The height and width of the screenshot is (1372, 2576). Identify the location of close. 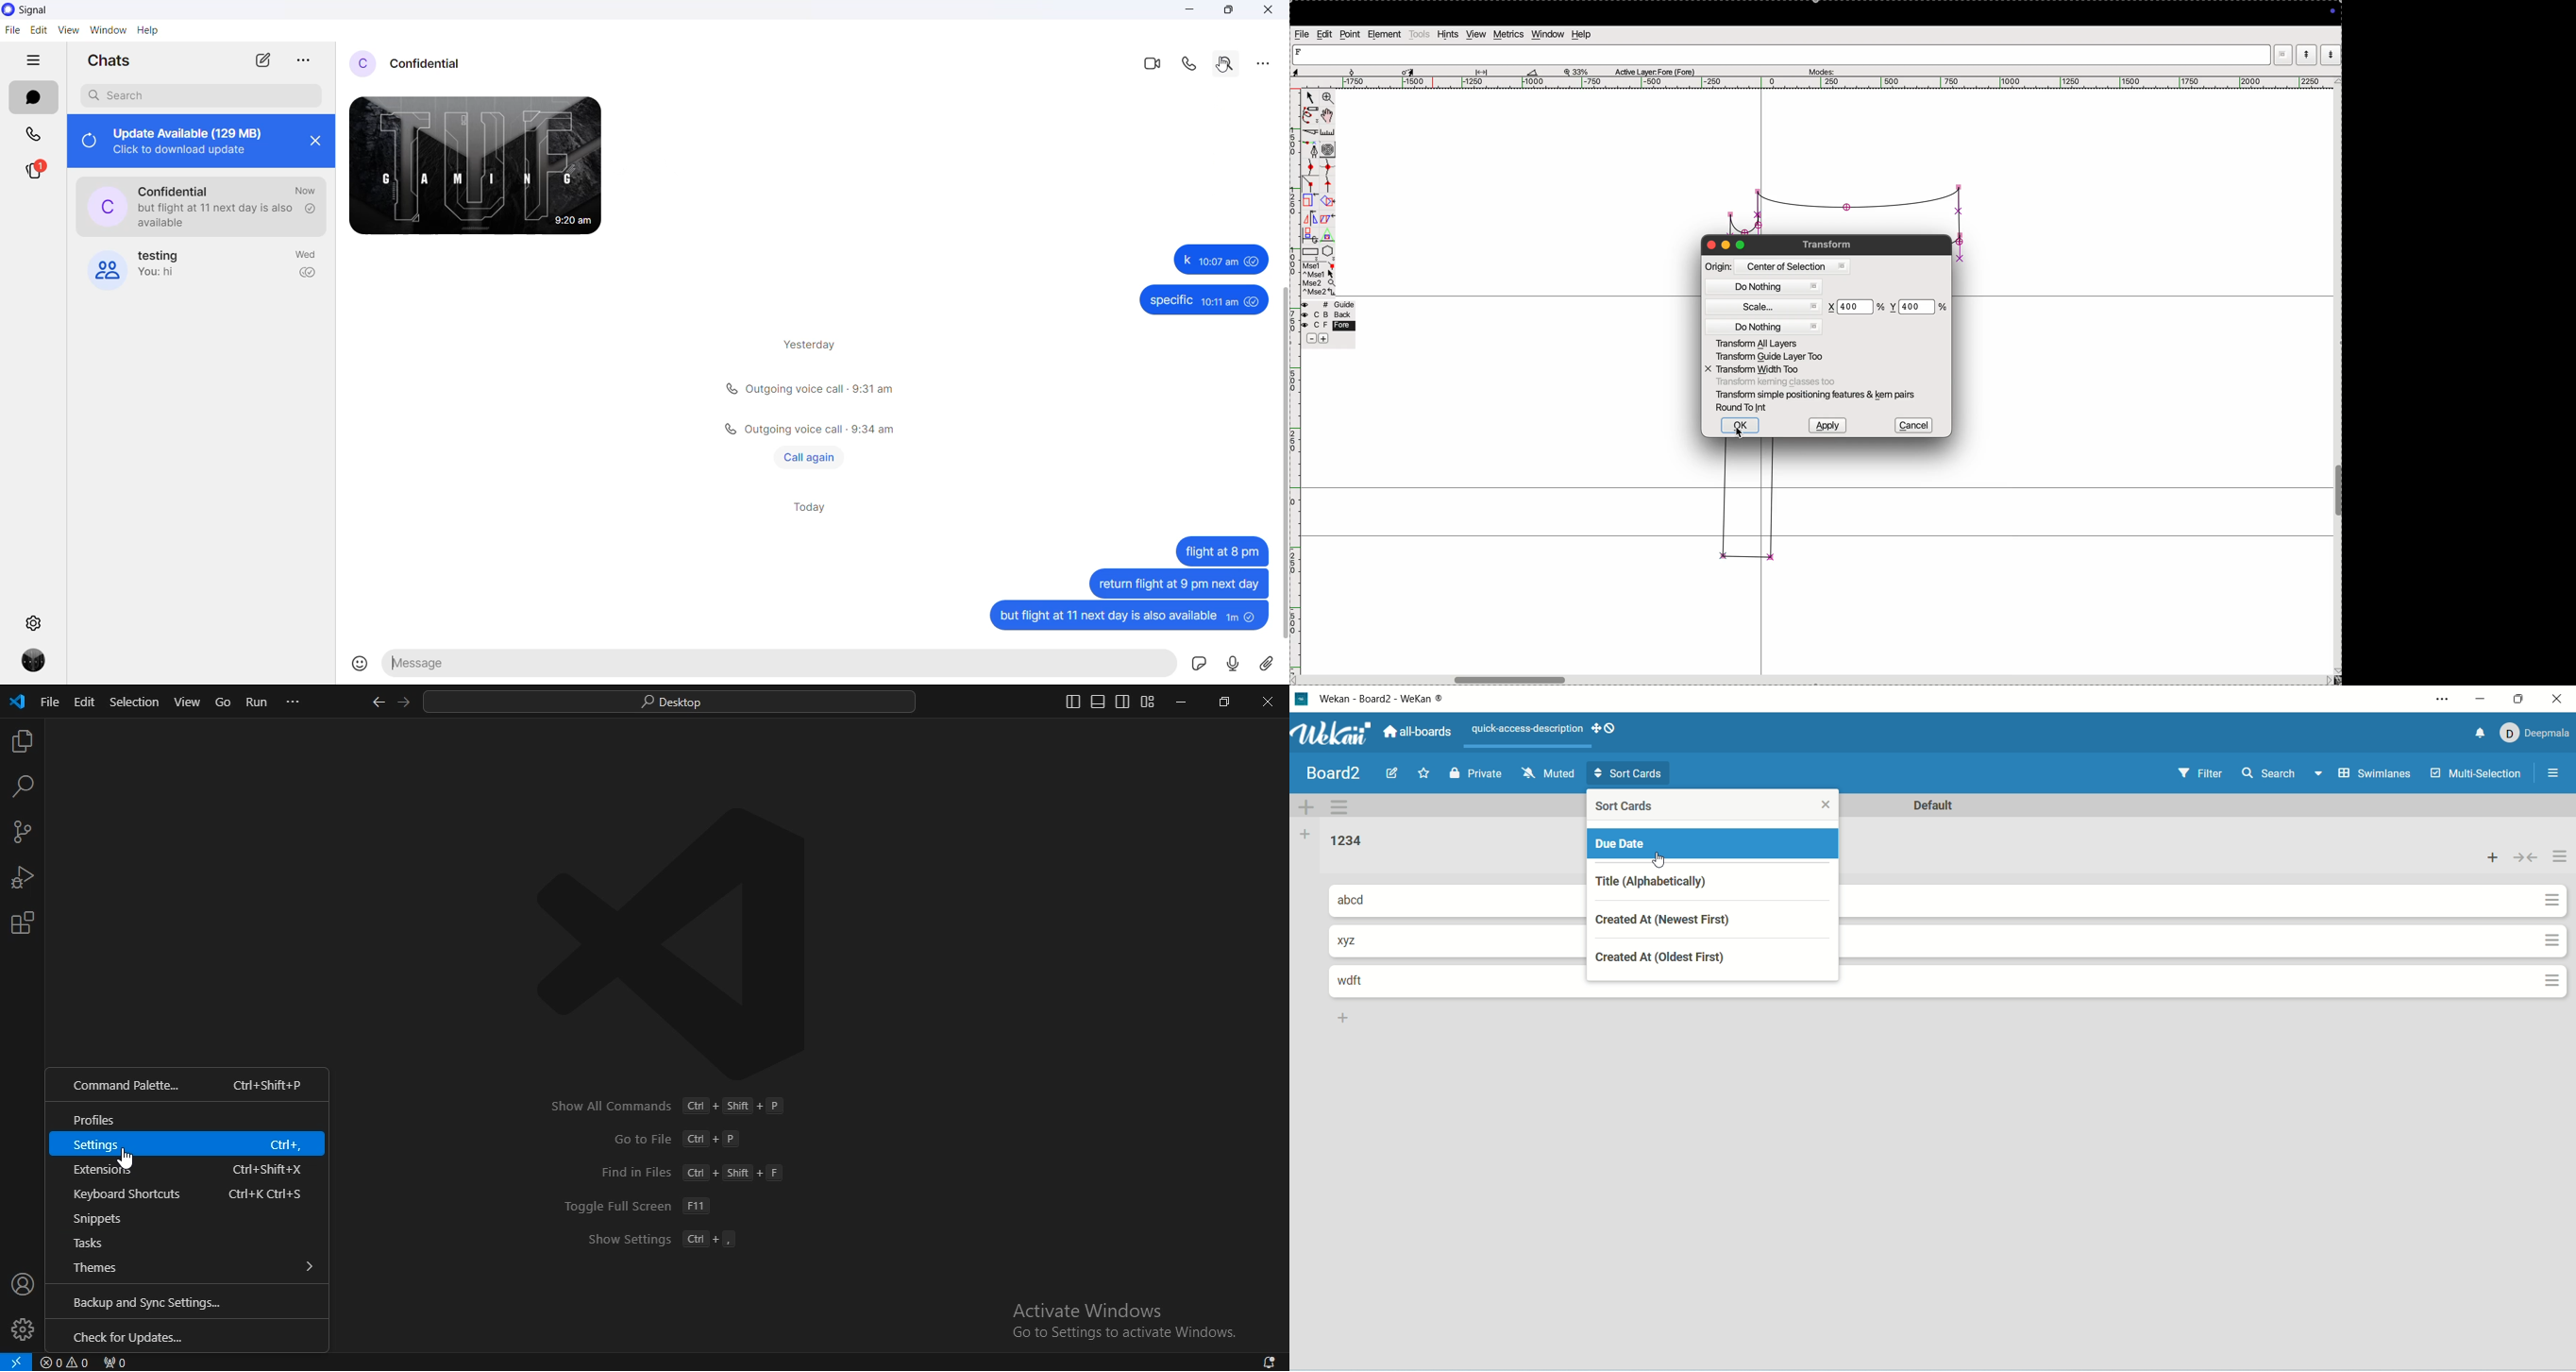
(2558, 697).